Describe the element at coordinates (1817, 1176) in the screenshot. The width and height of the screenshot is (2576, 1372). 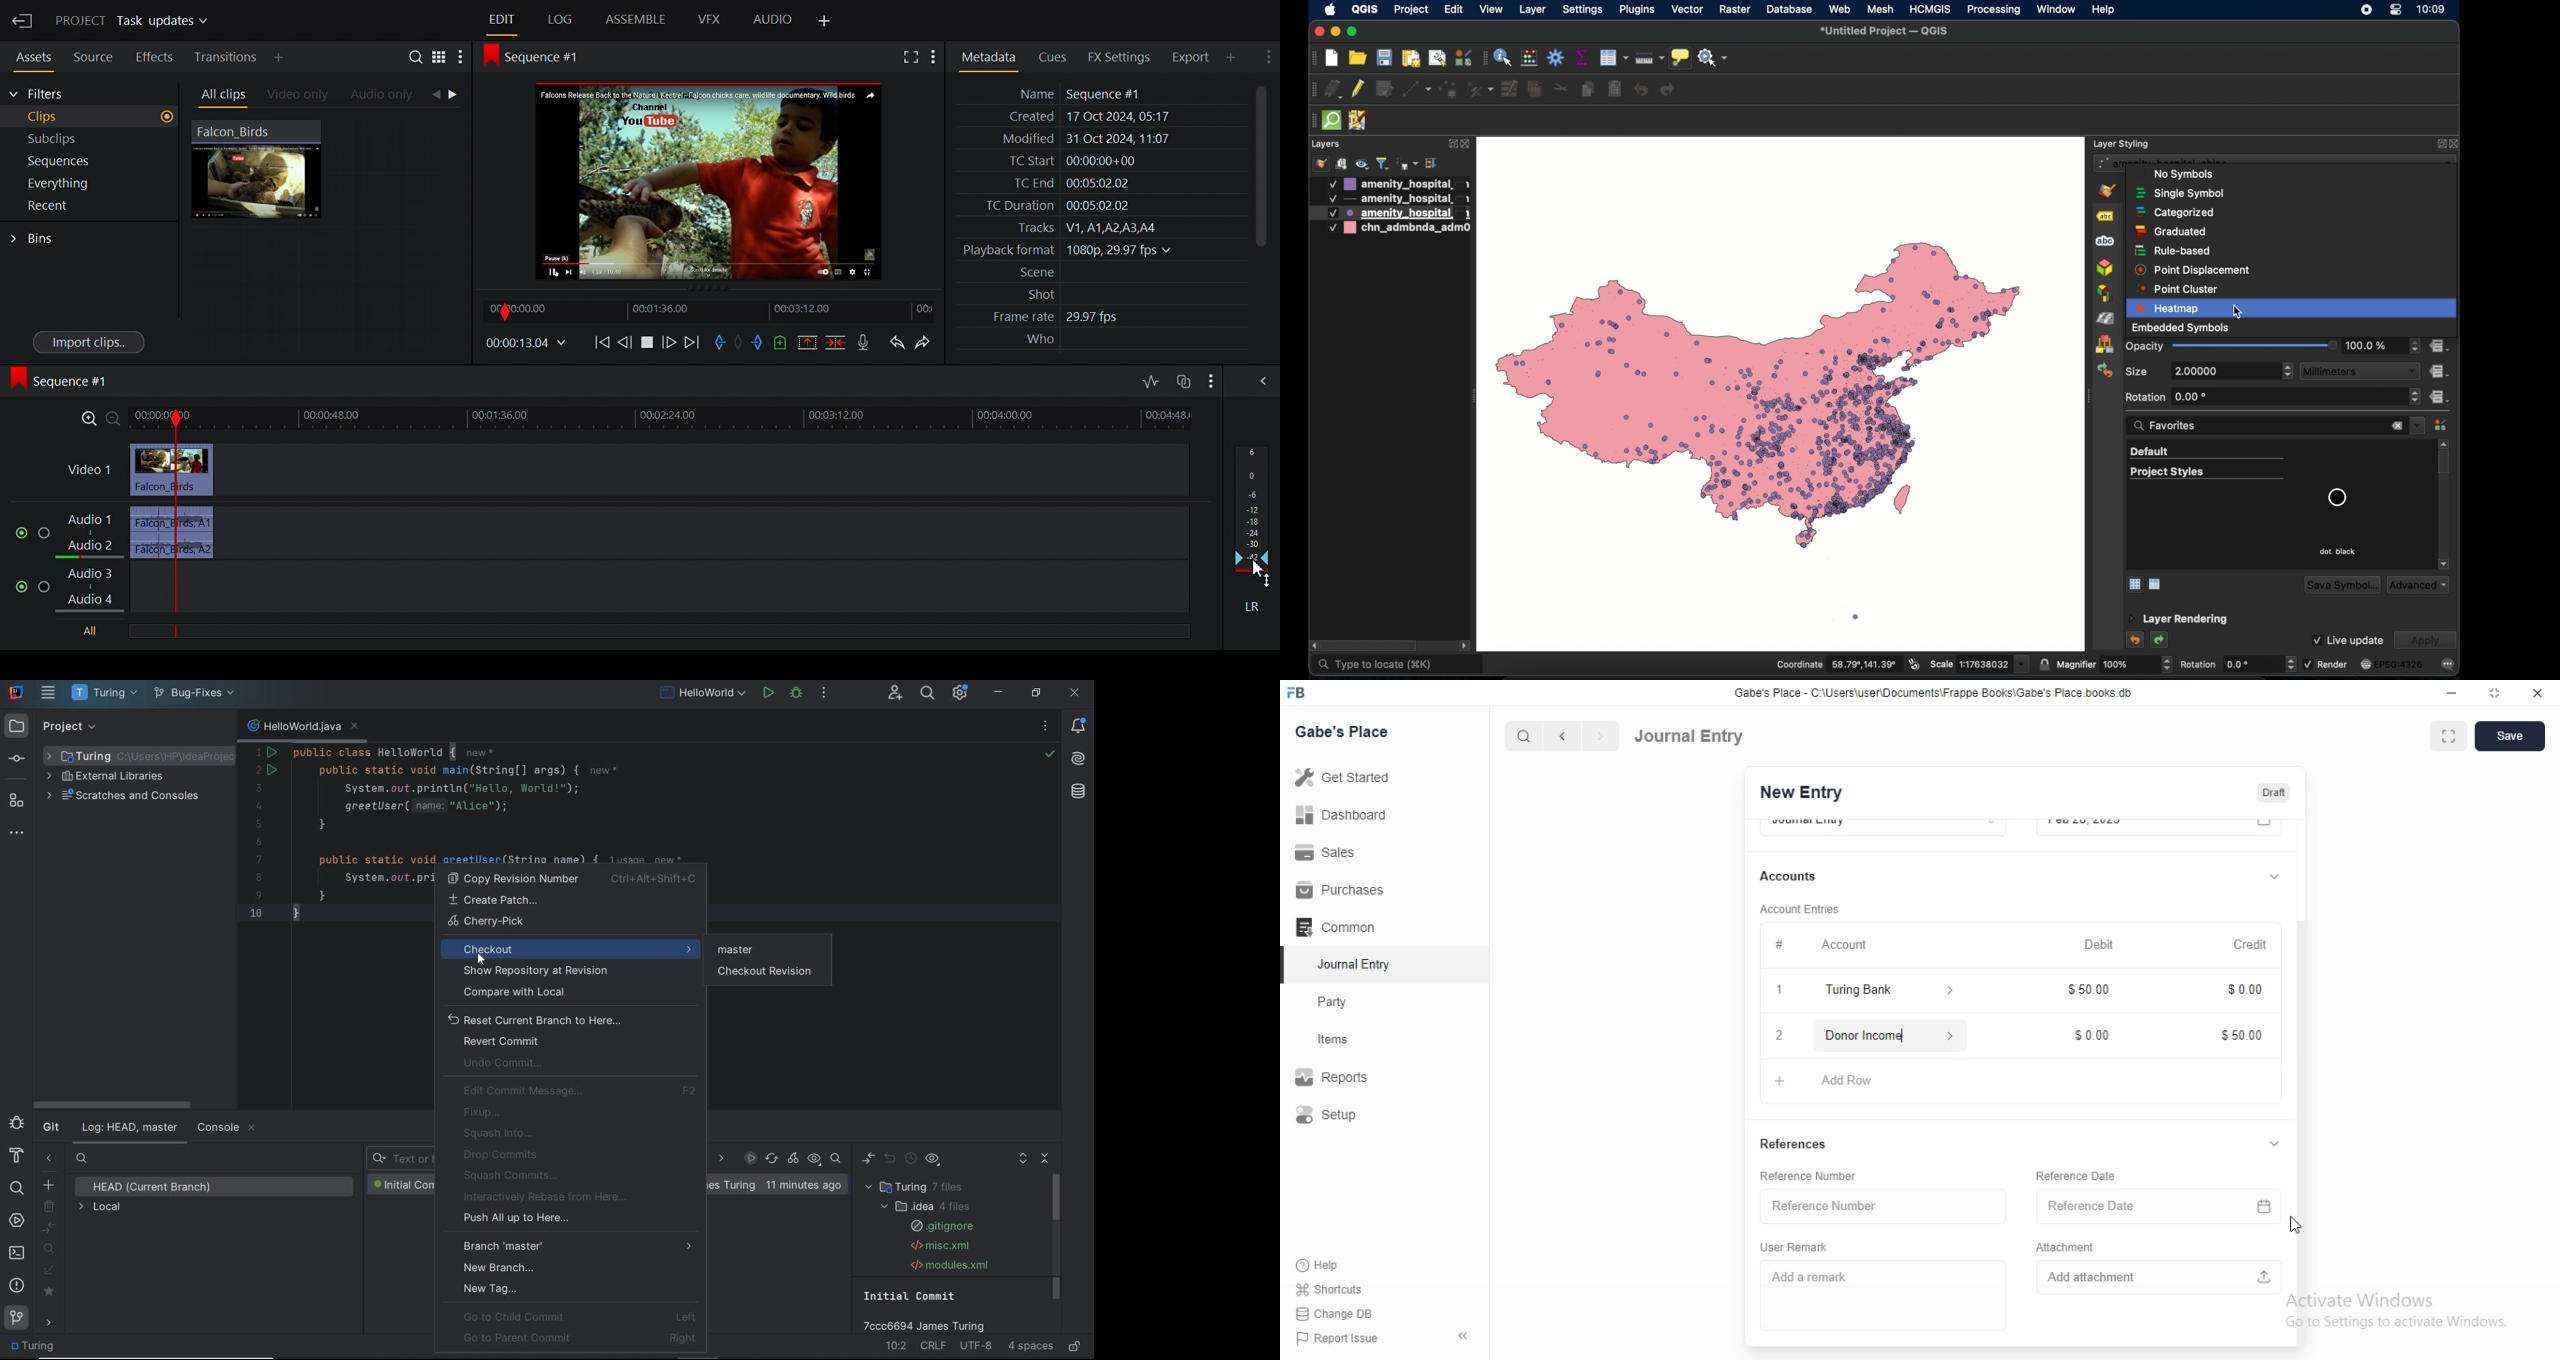
I see `Reference Number` at that location.